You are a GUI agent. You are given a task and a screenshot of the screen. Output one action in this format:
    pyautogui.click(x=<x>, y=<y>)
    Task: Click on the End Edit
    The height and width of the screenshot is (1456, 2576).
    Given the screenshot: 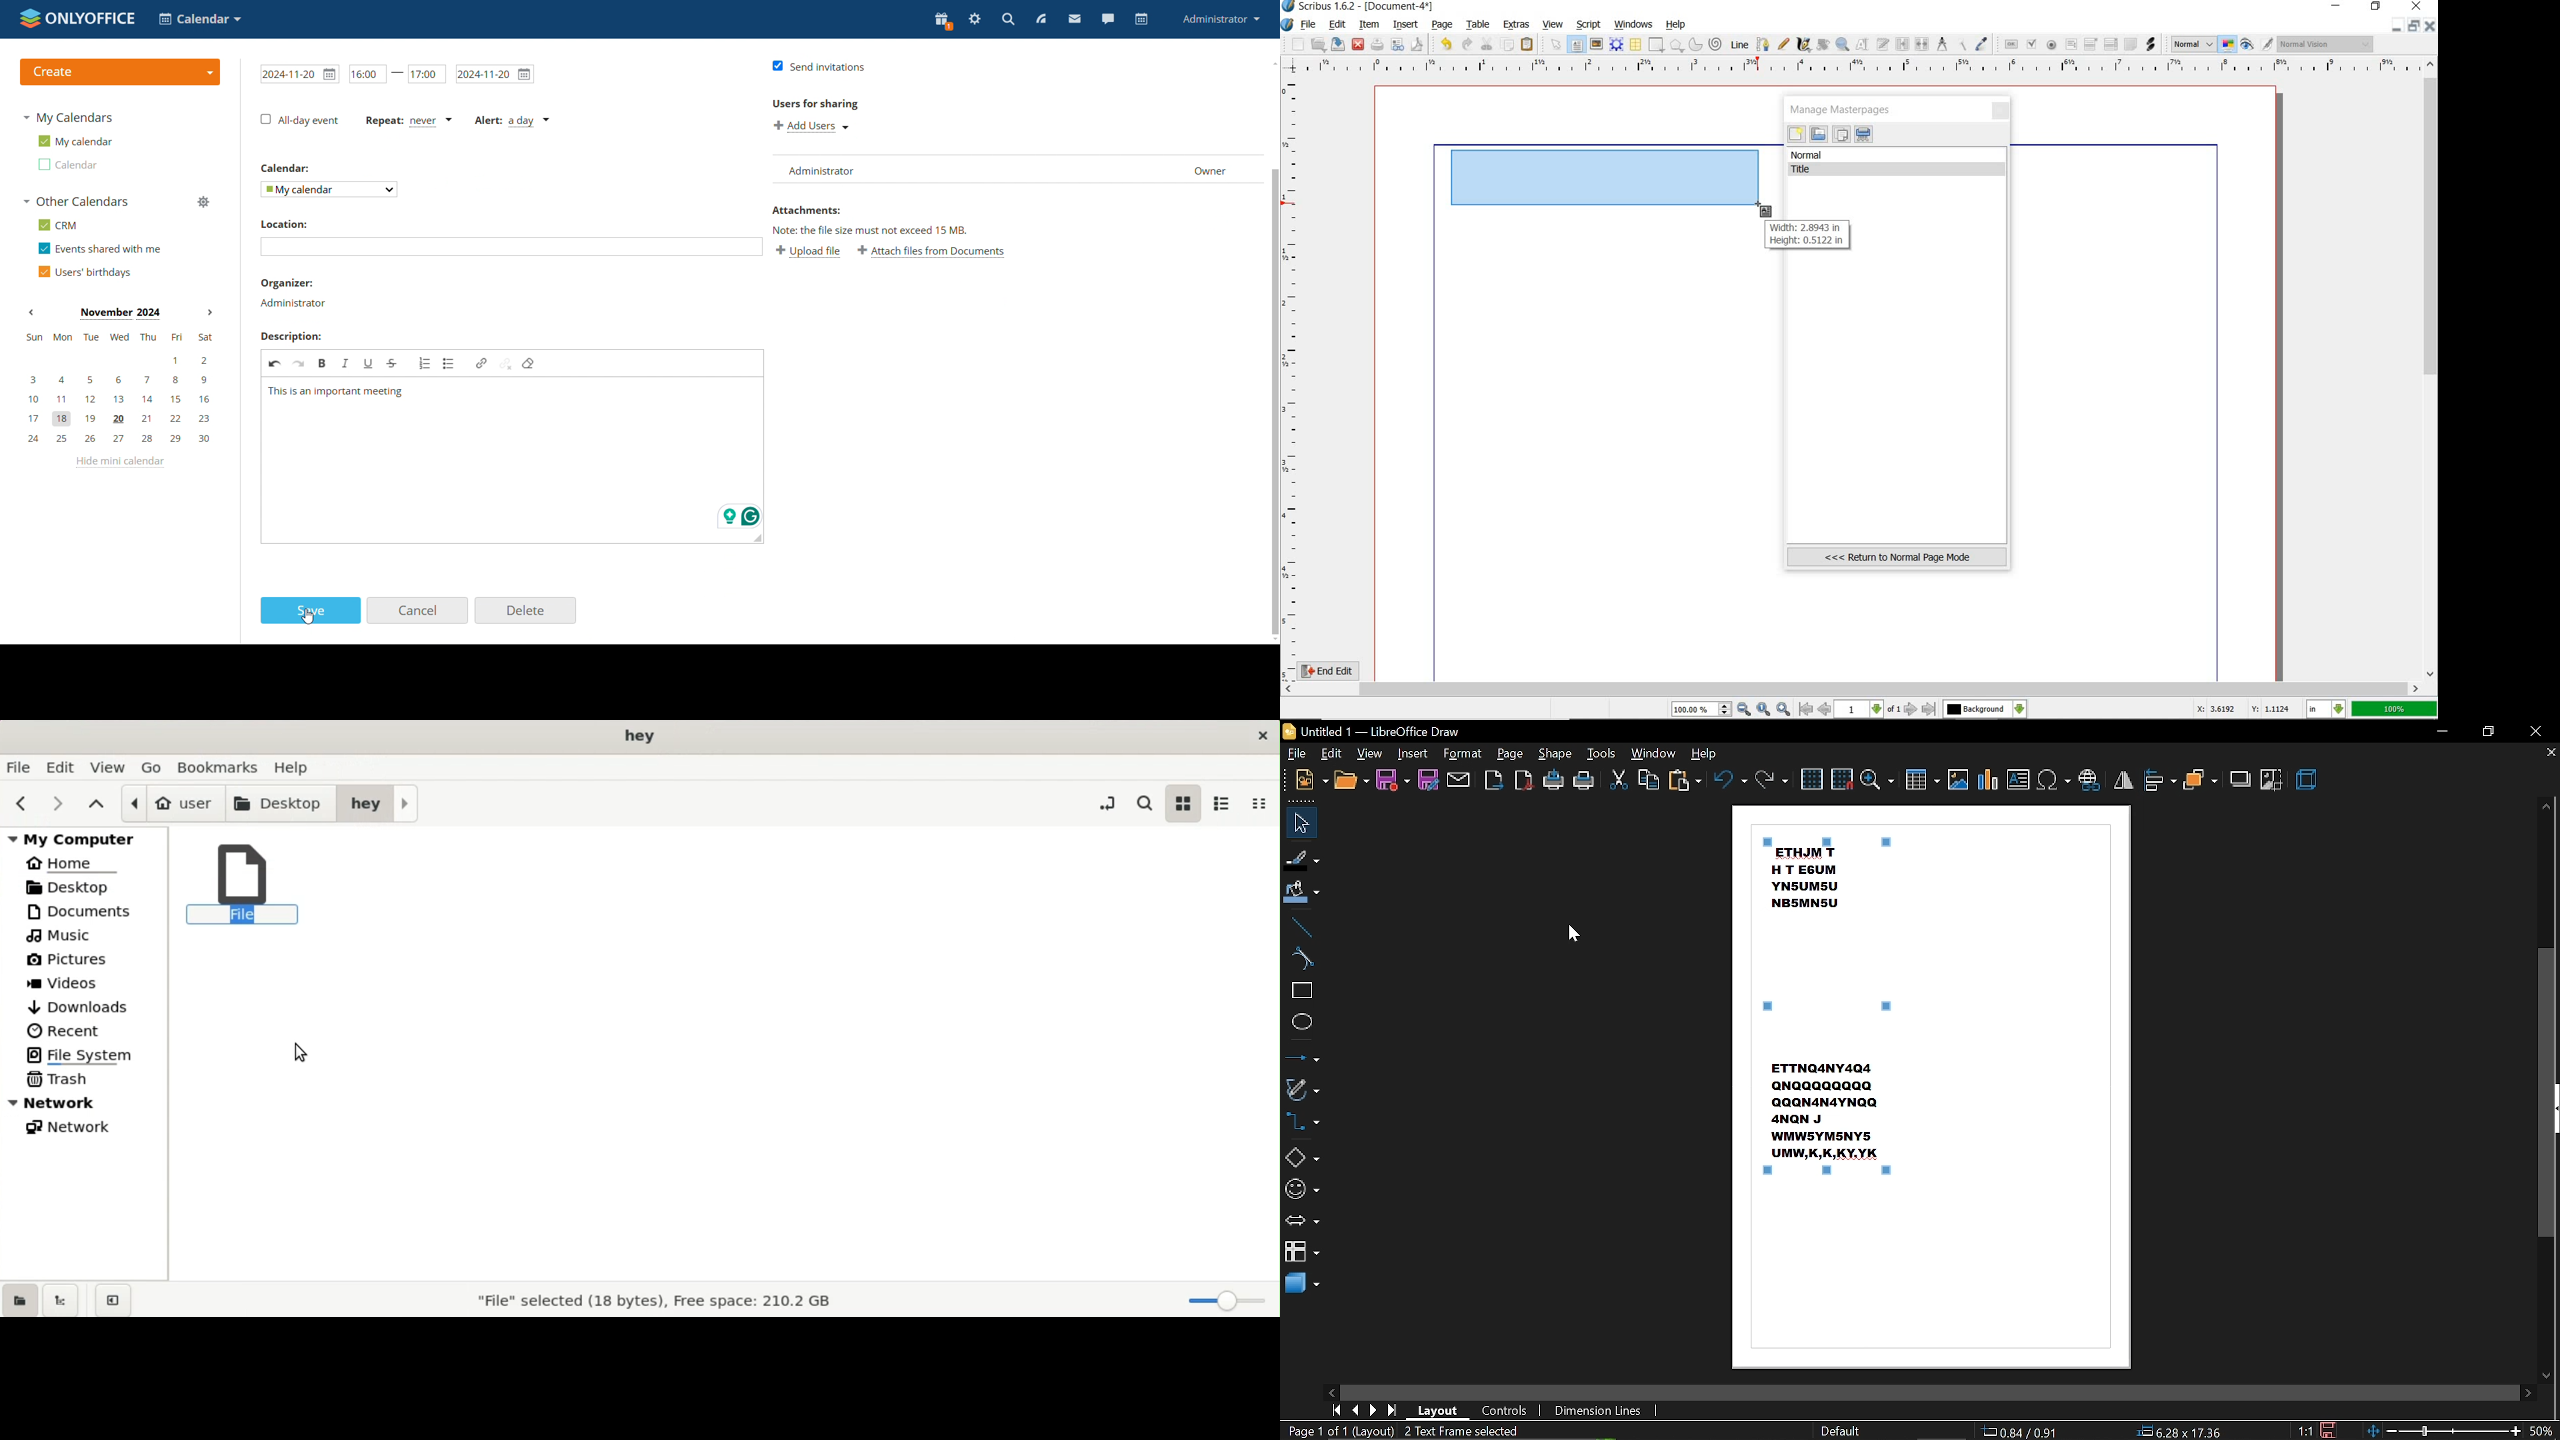 What is the action you would take?
    pyautogui.click(x=1339, y=670)
    